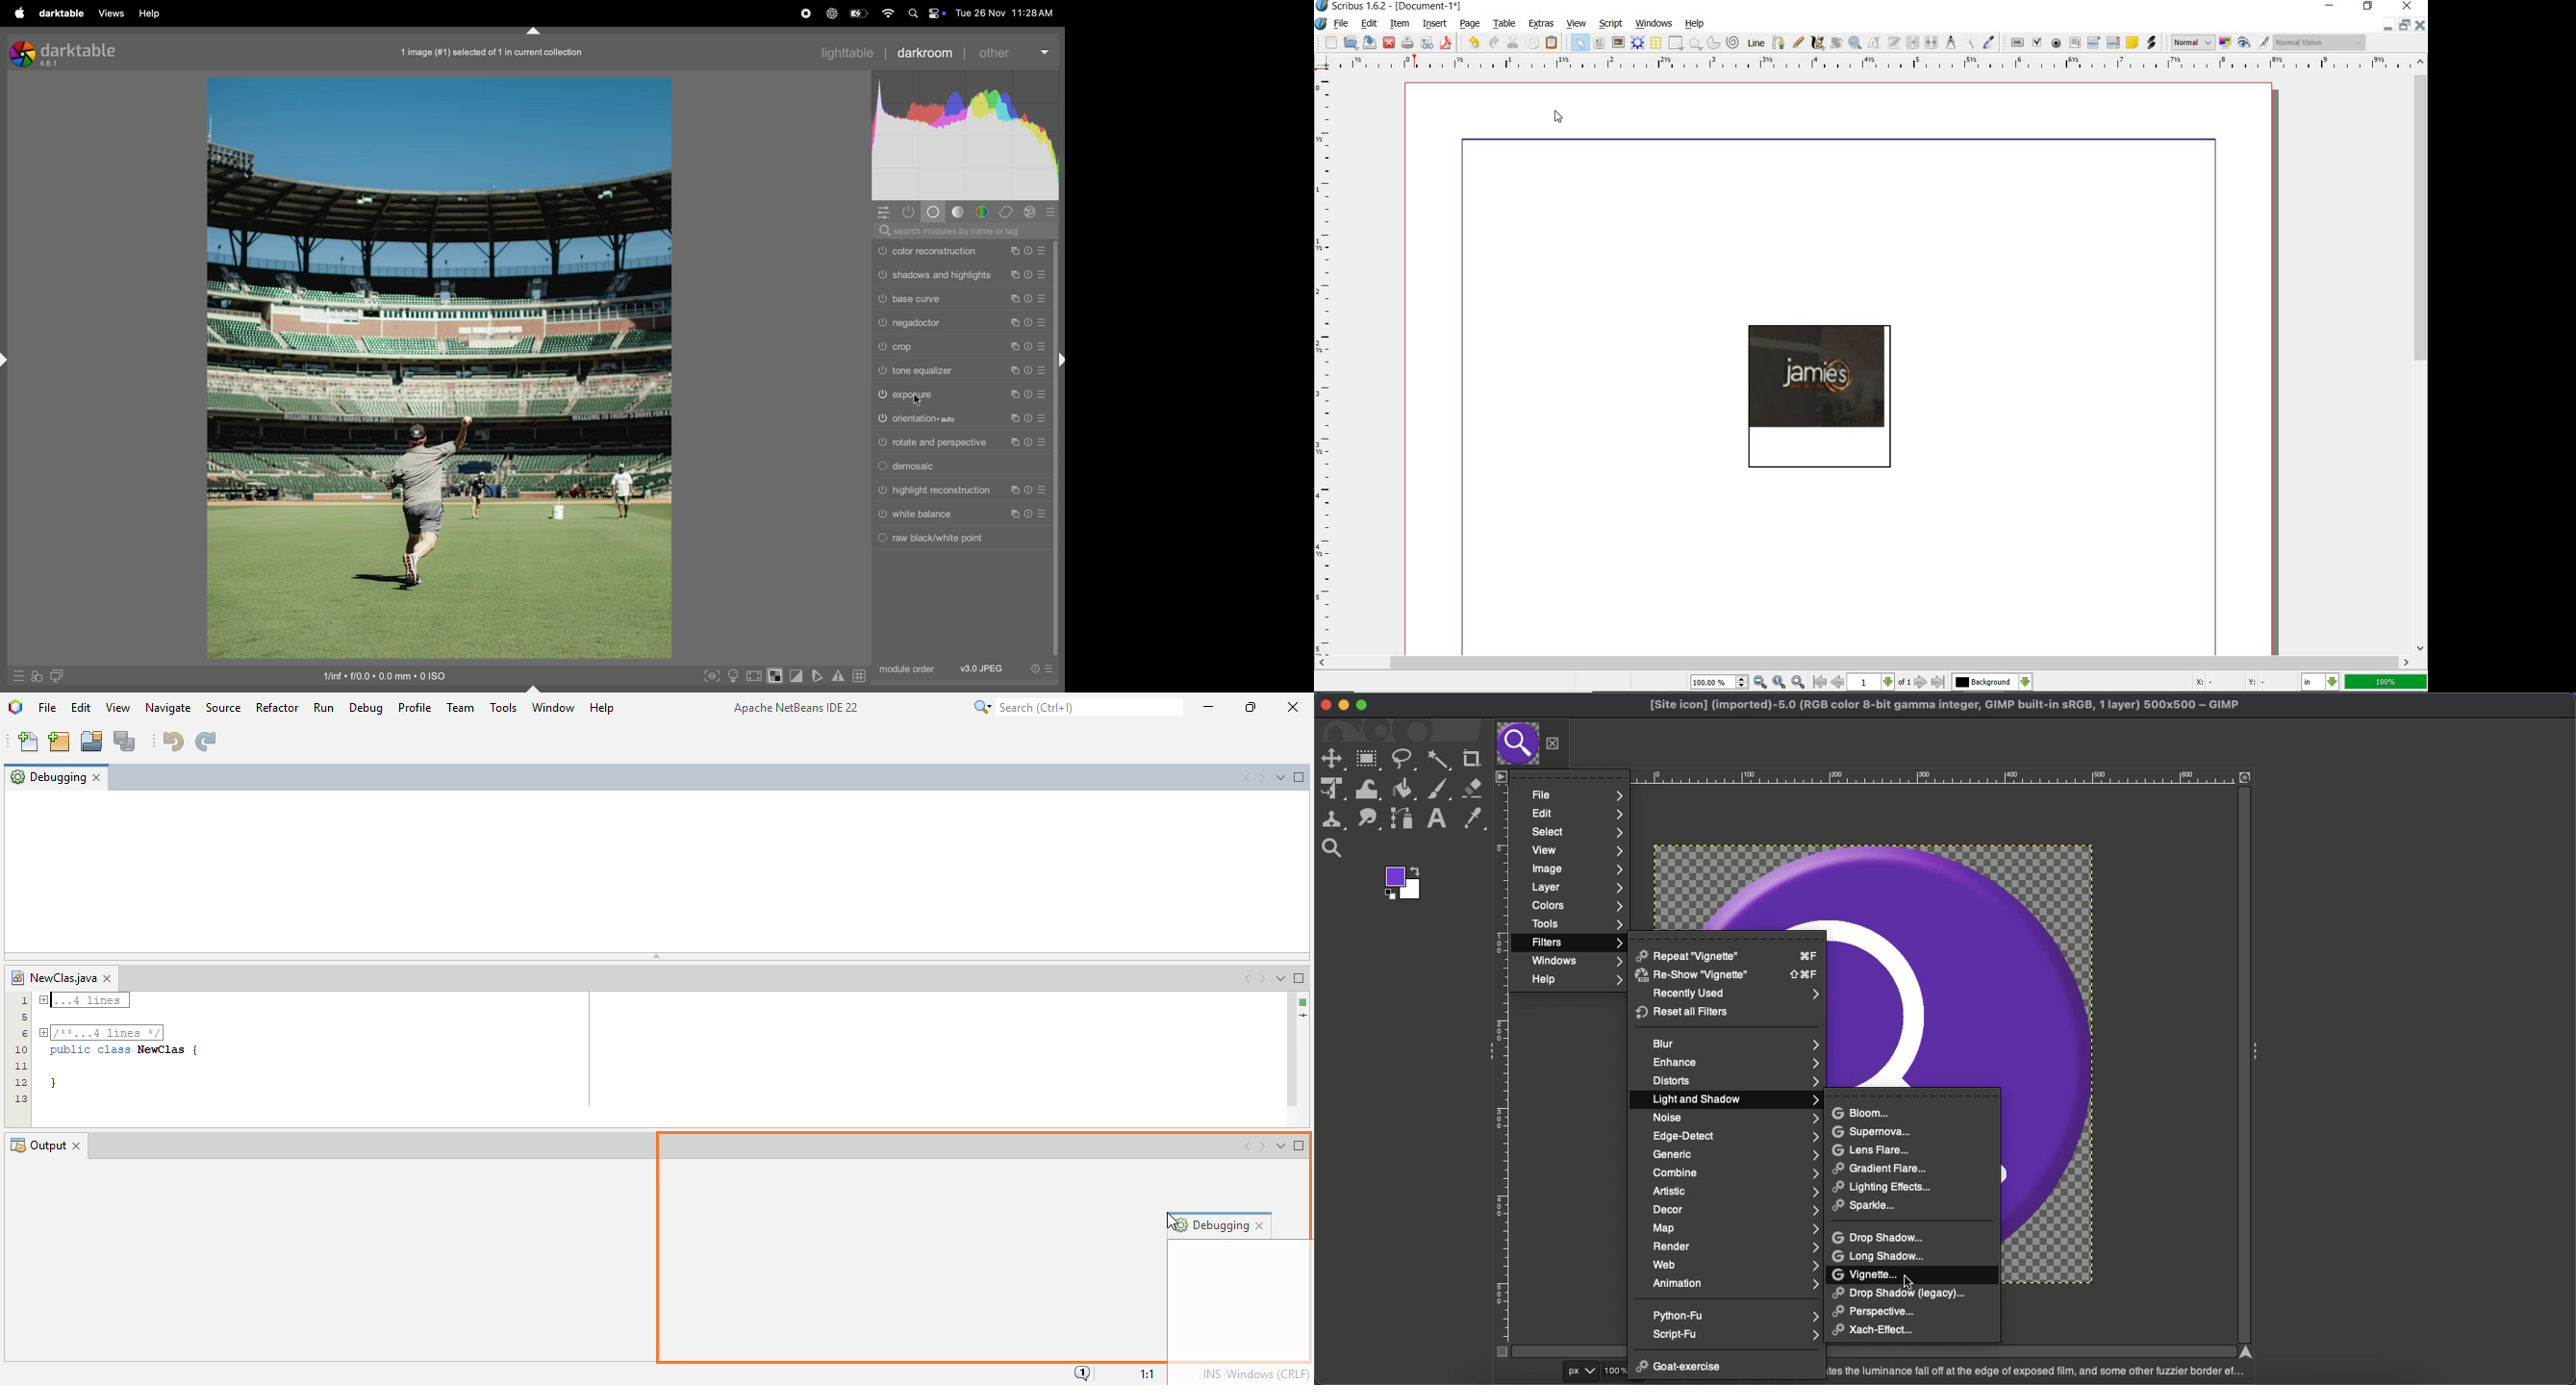 Image resolution: width=2576 pixels, height=1400 pixels. I want to click on Reshow vignette, so click(1726, 975).